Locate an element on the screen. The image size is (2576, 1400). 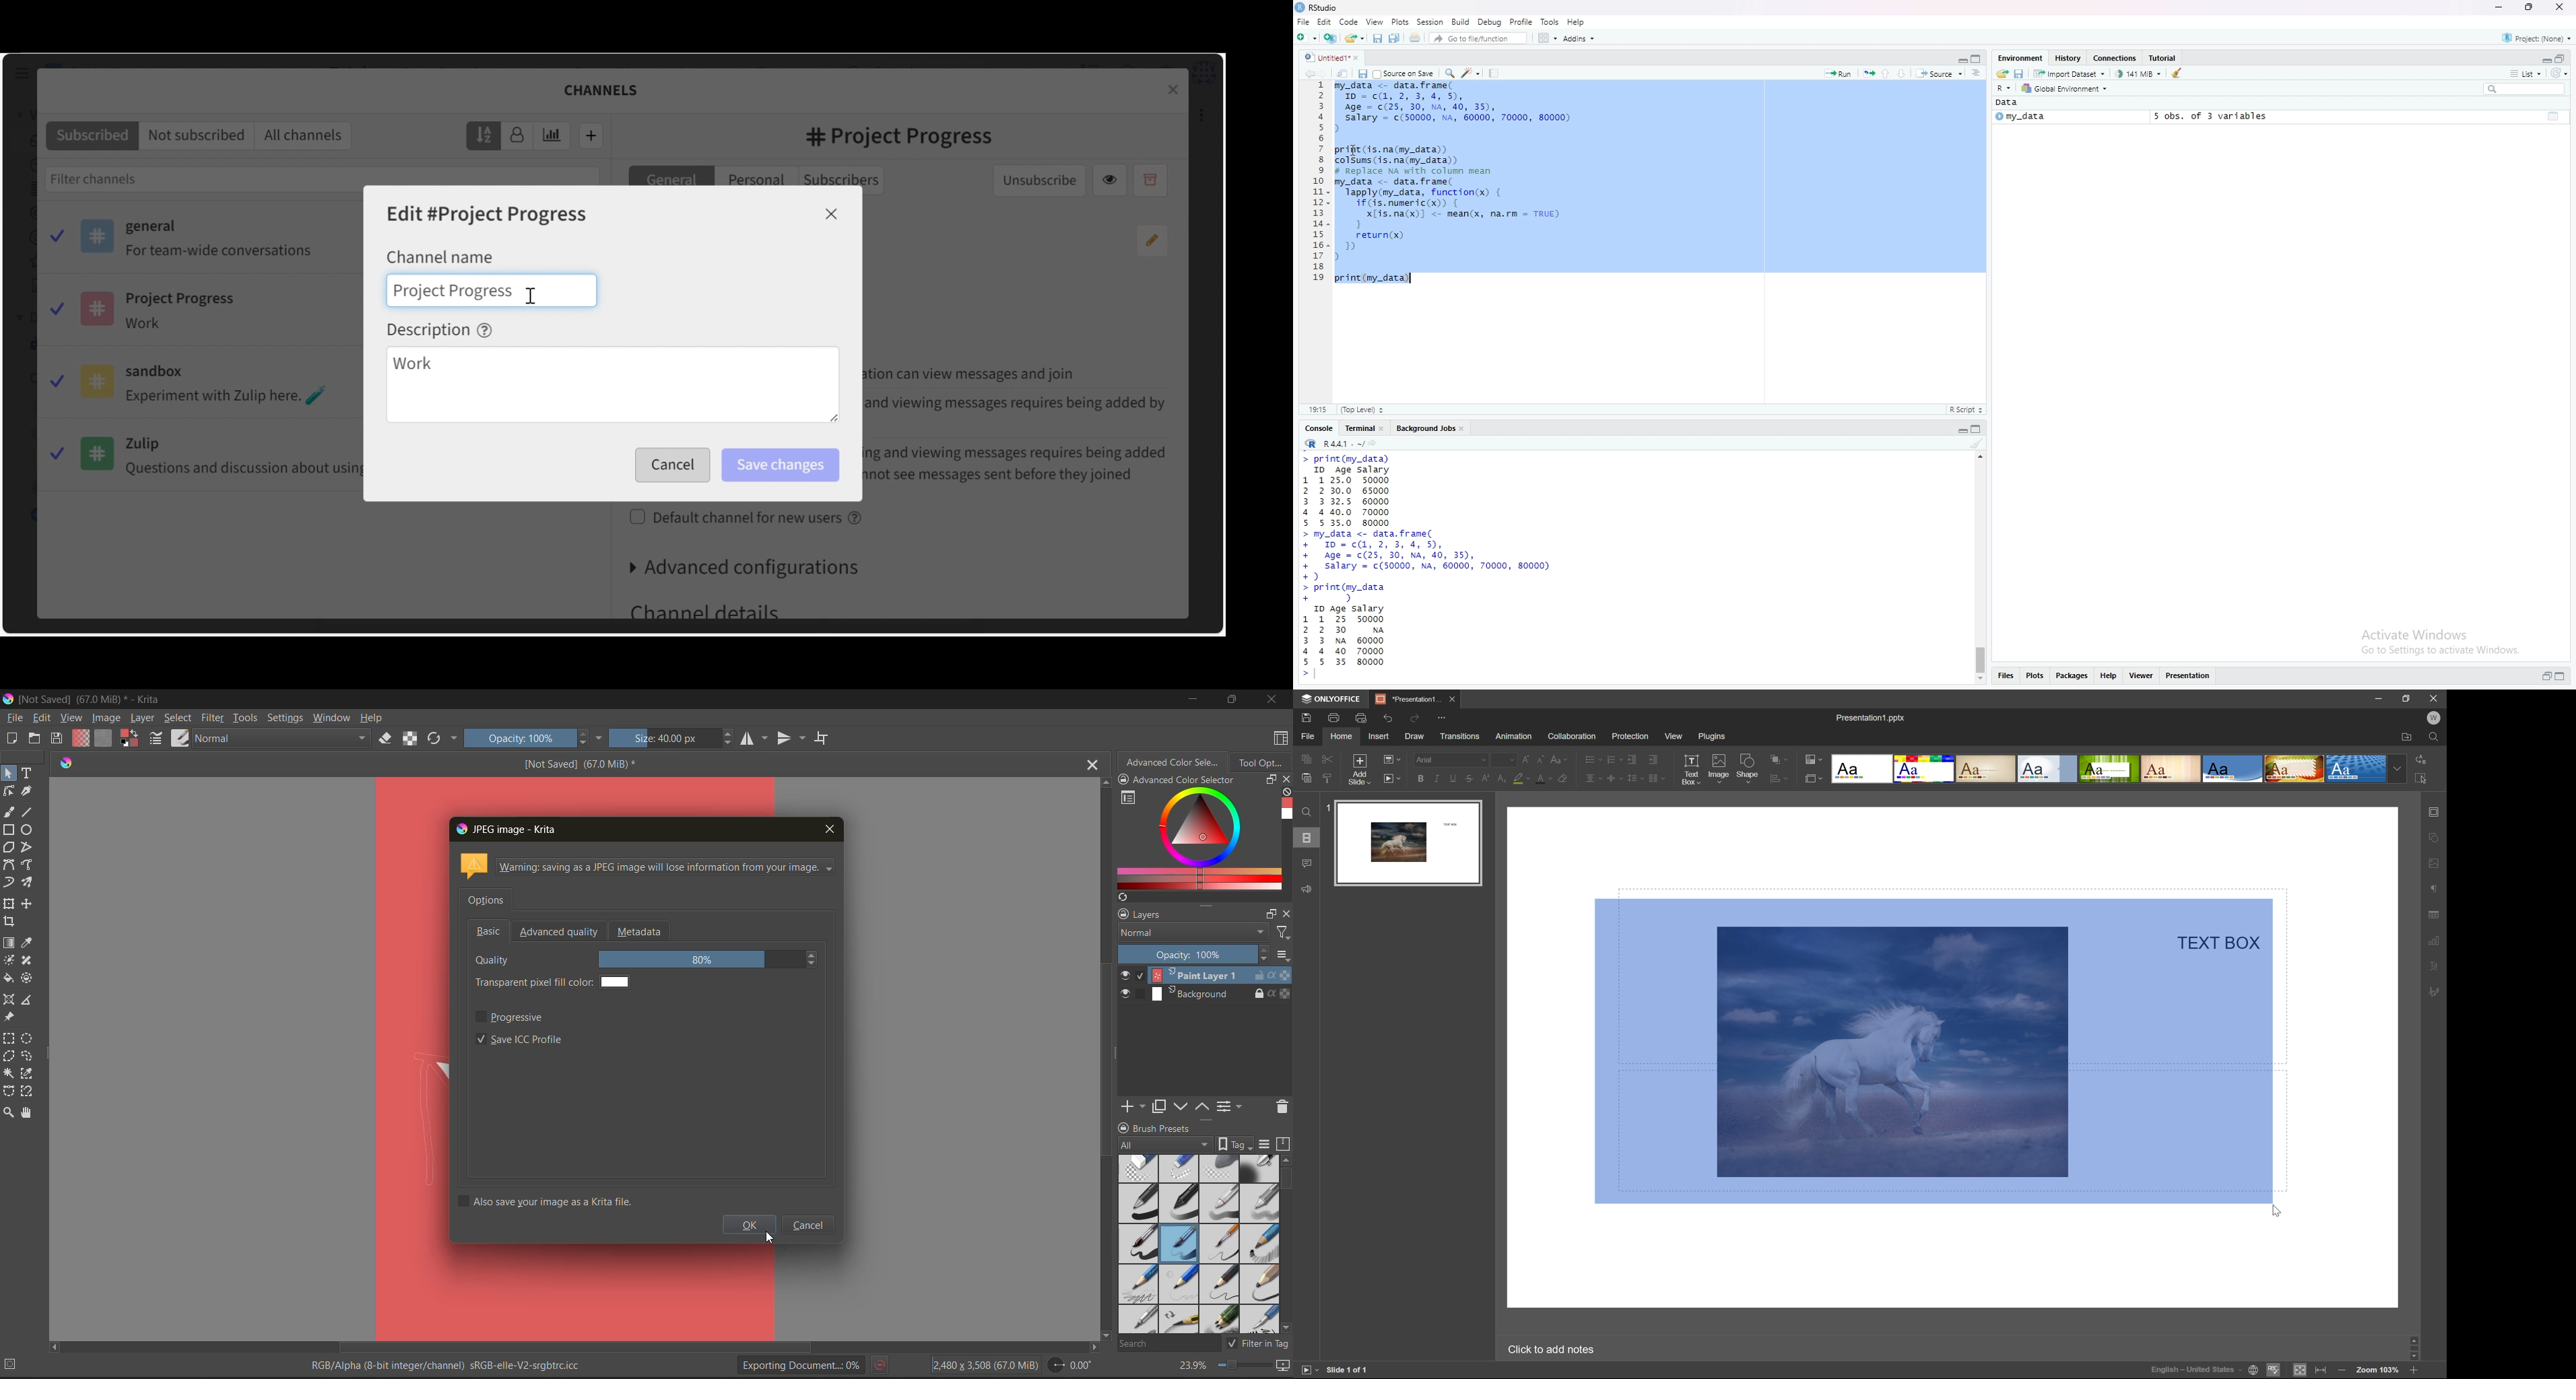
paragraph settings is located at coordinates (2435, 890).